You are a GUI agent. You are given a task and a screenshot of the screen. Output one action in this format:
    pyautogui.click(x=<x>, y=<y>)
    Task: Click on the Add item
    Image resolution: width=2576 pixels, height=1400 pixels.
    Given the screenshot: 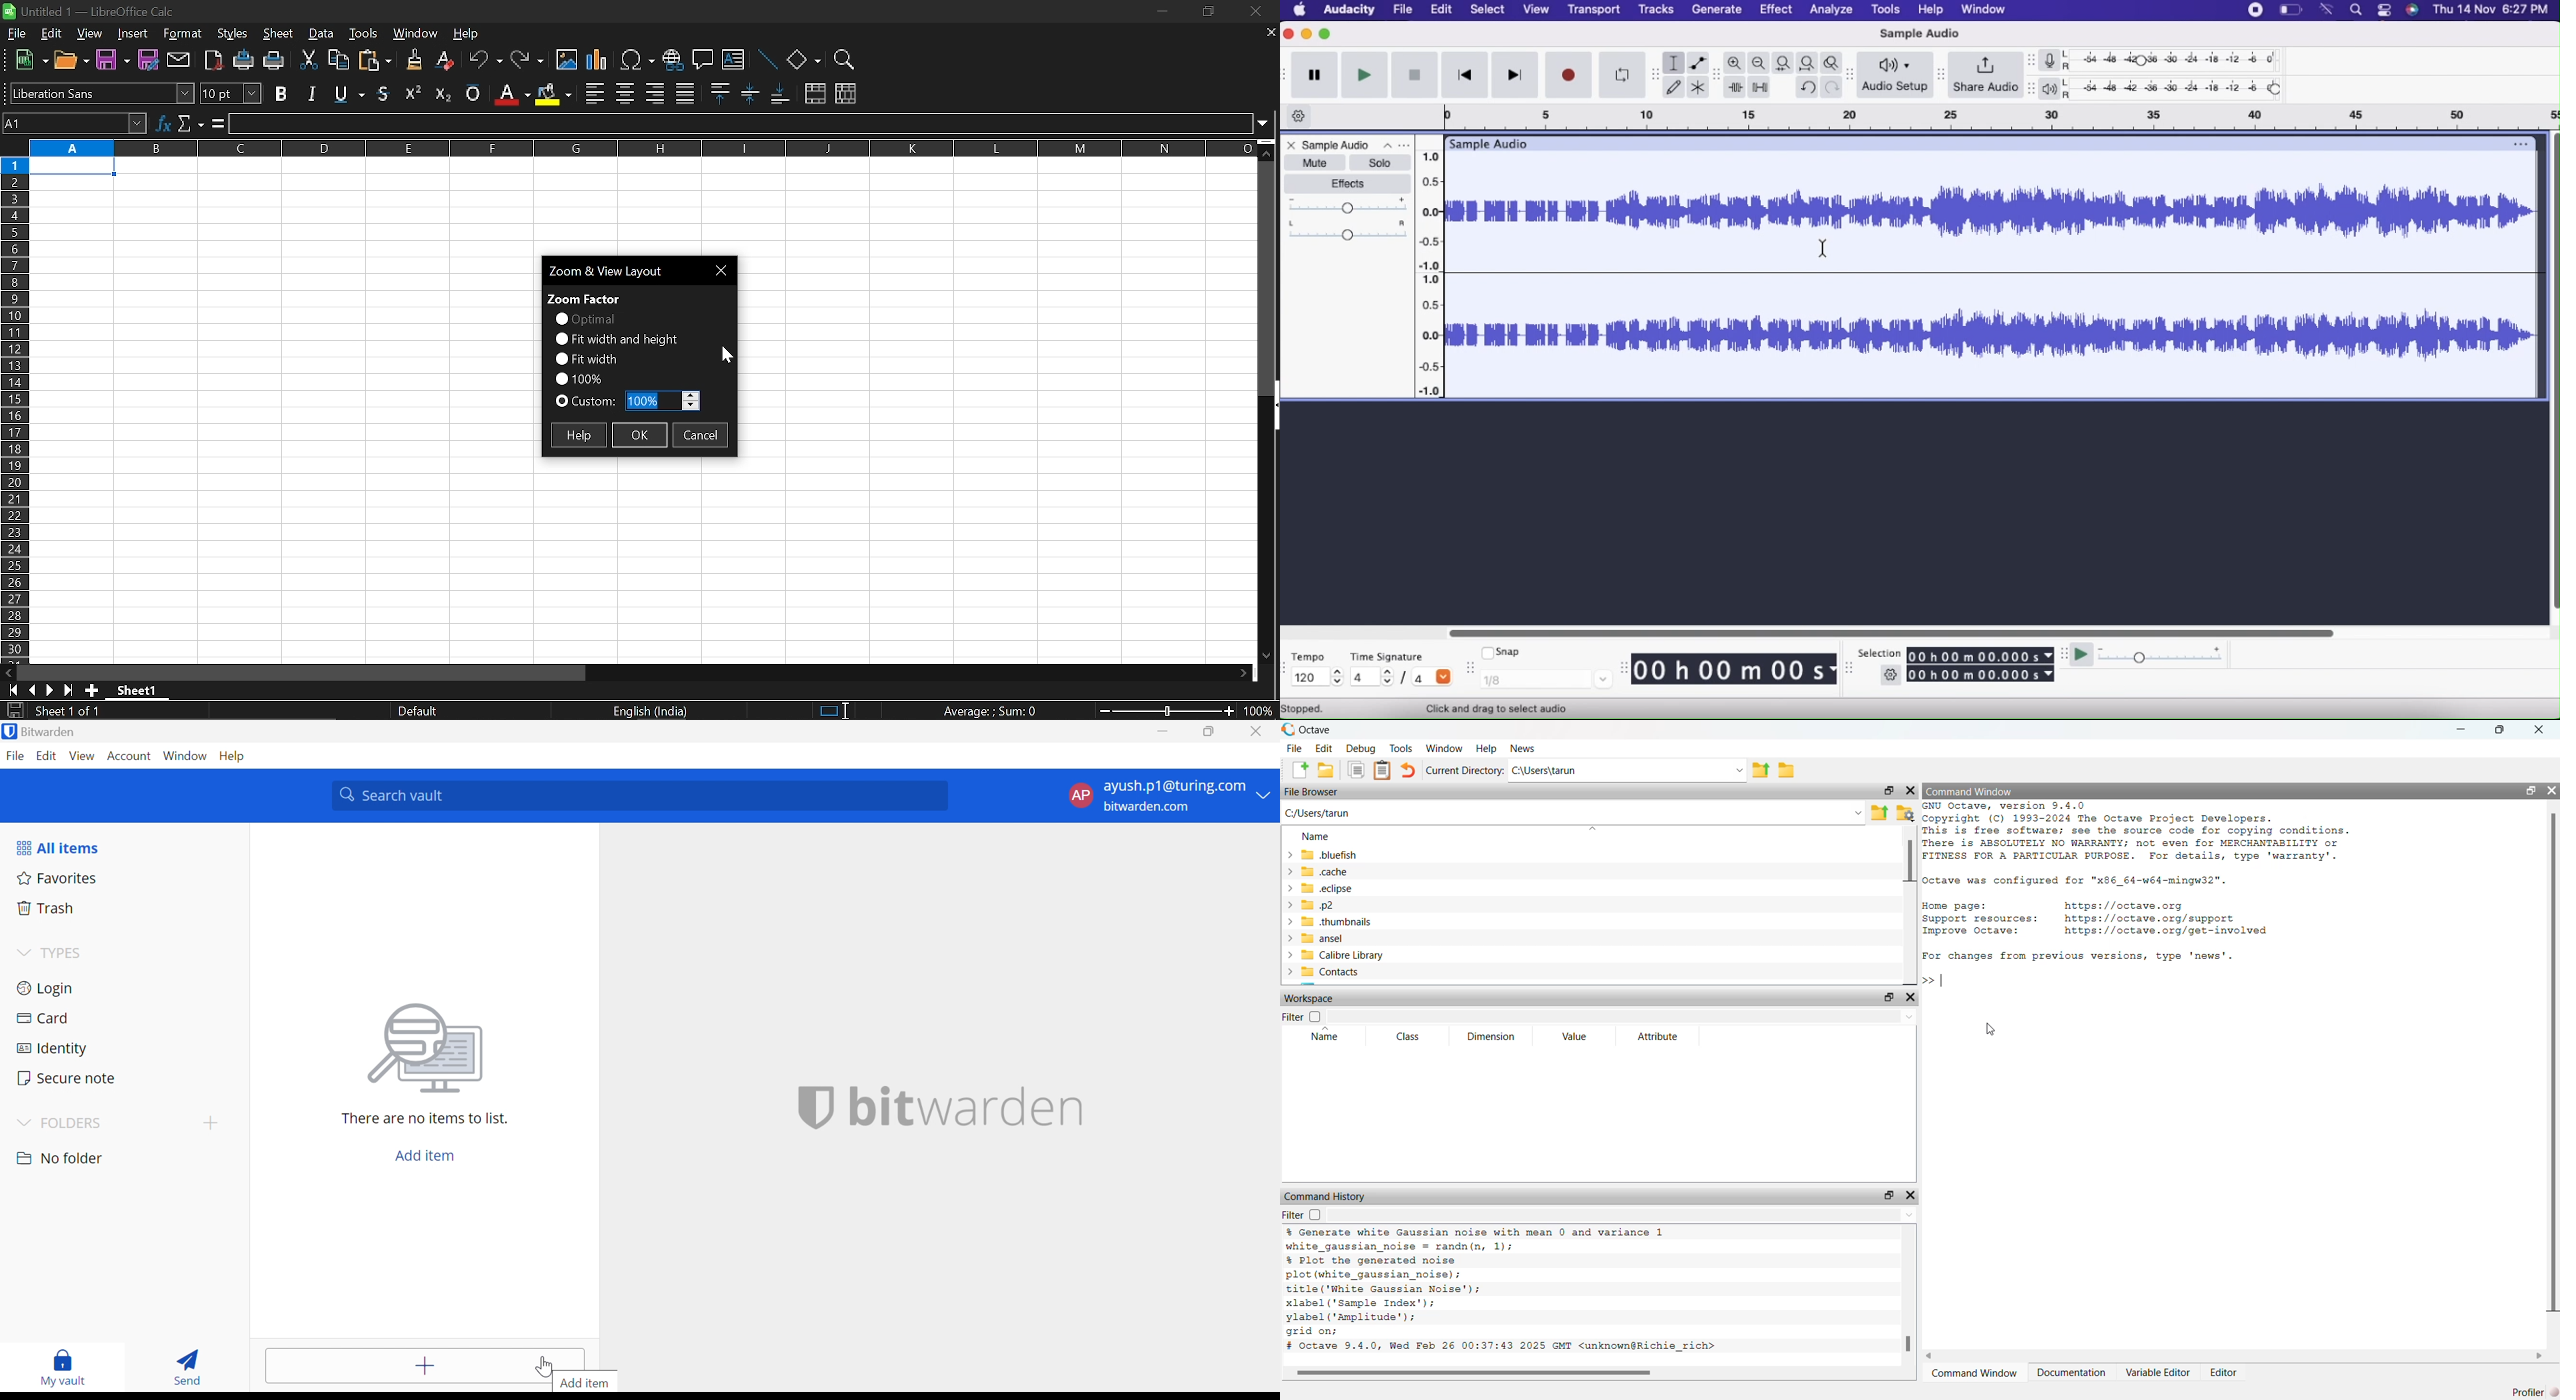 What is the action you would take?
    pyautogui.click(x=586, y=1383)
    